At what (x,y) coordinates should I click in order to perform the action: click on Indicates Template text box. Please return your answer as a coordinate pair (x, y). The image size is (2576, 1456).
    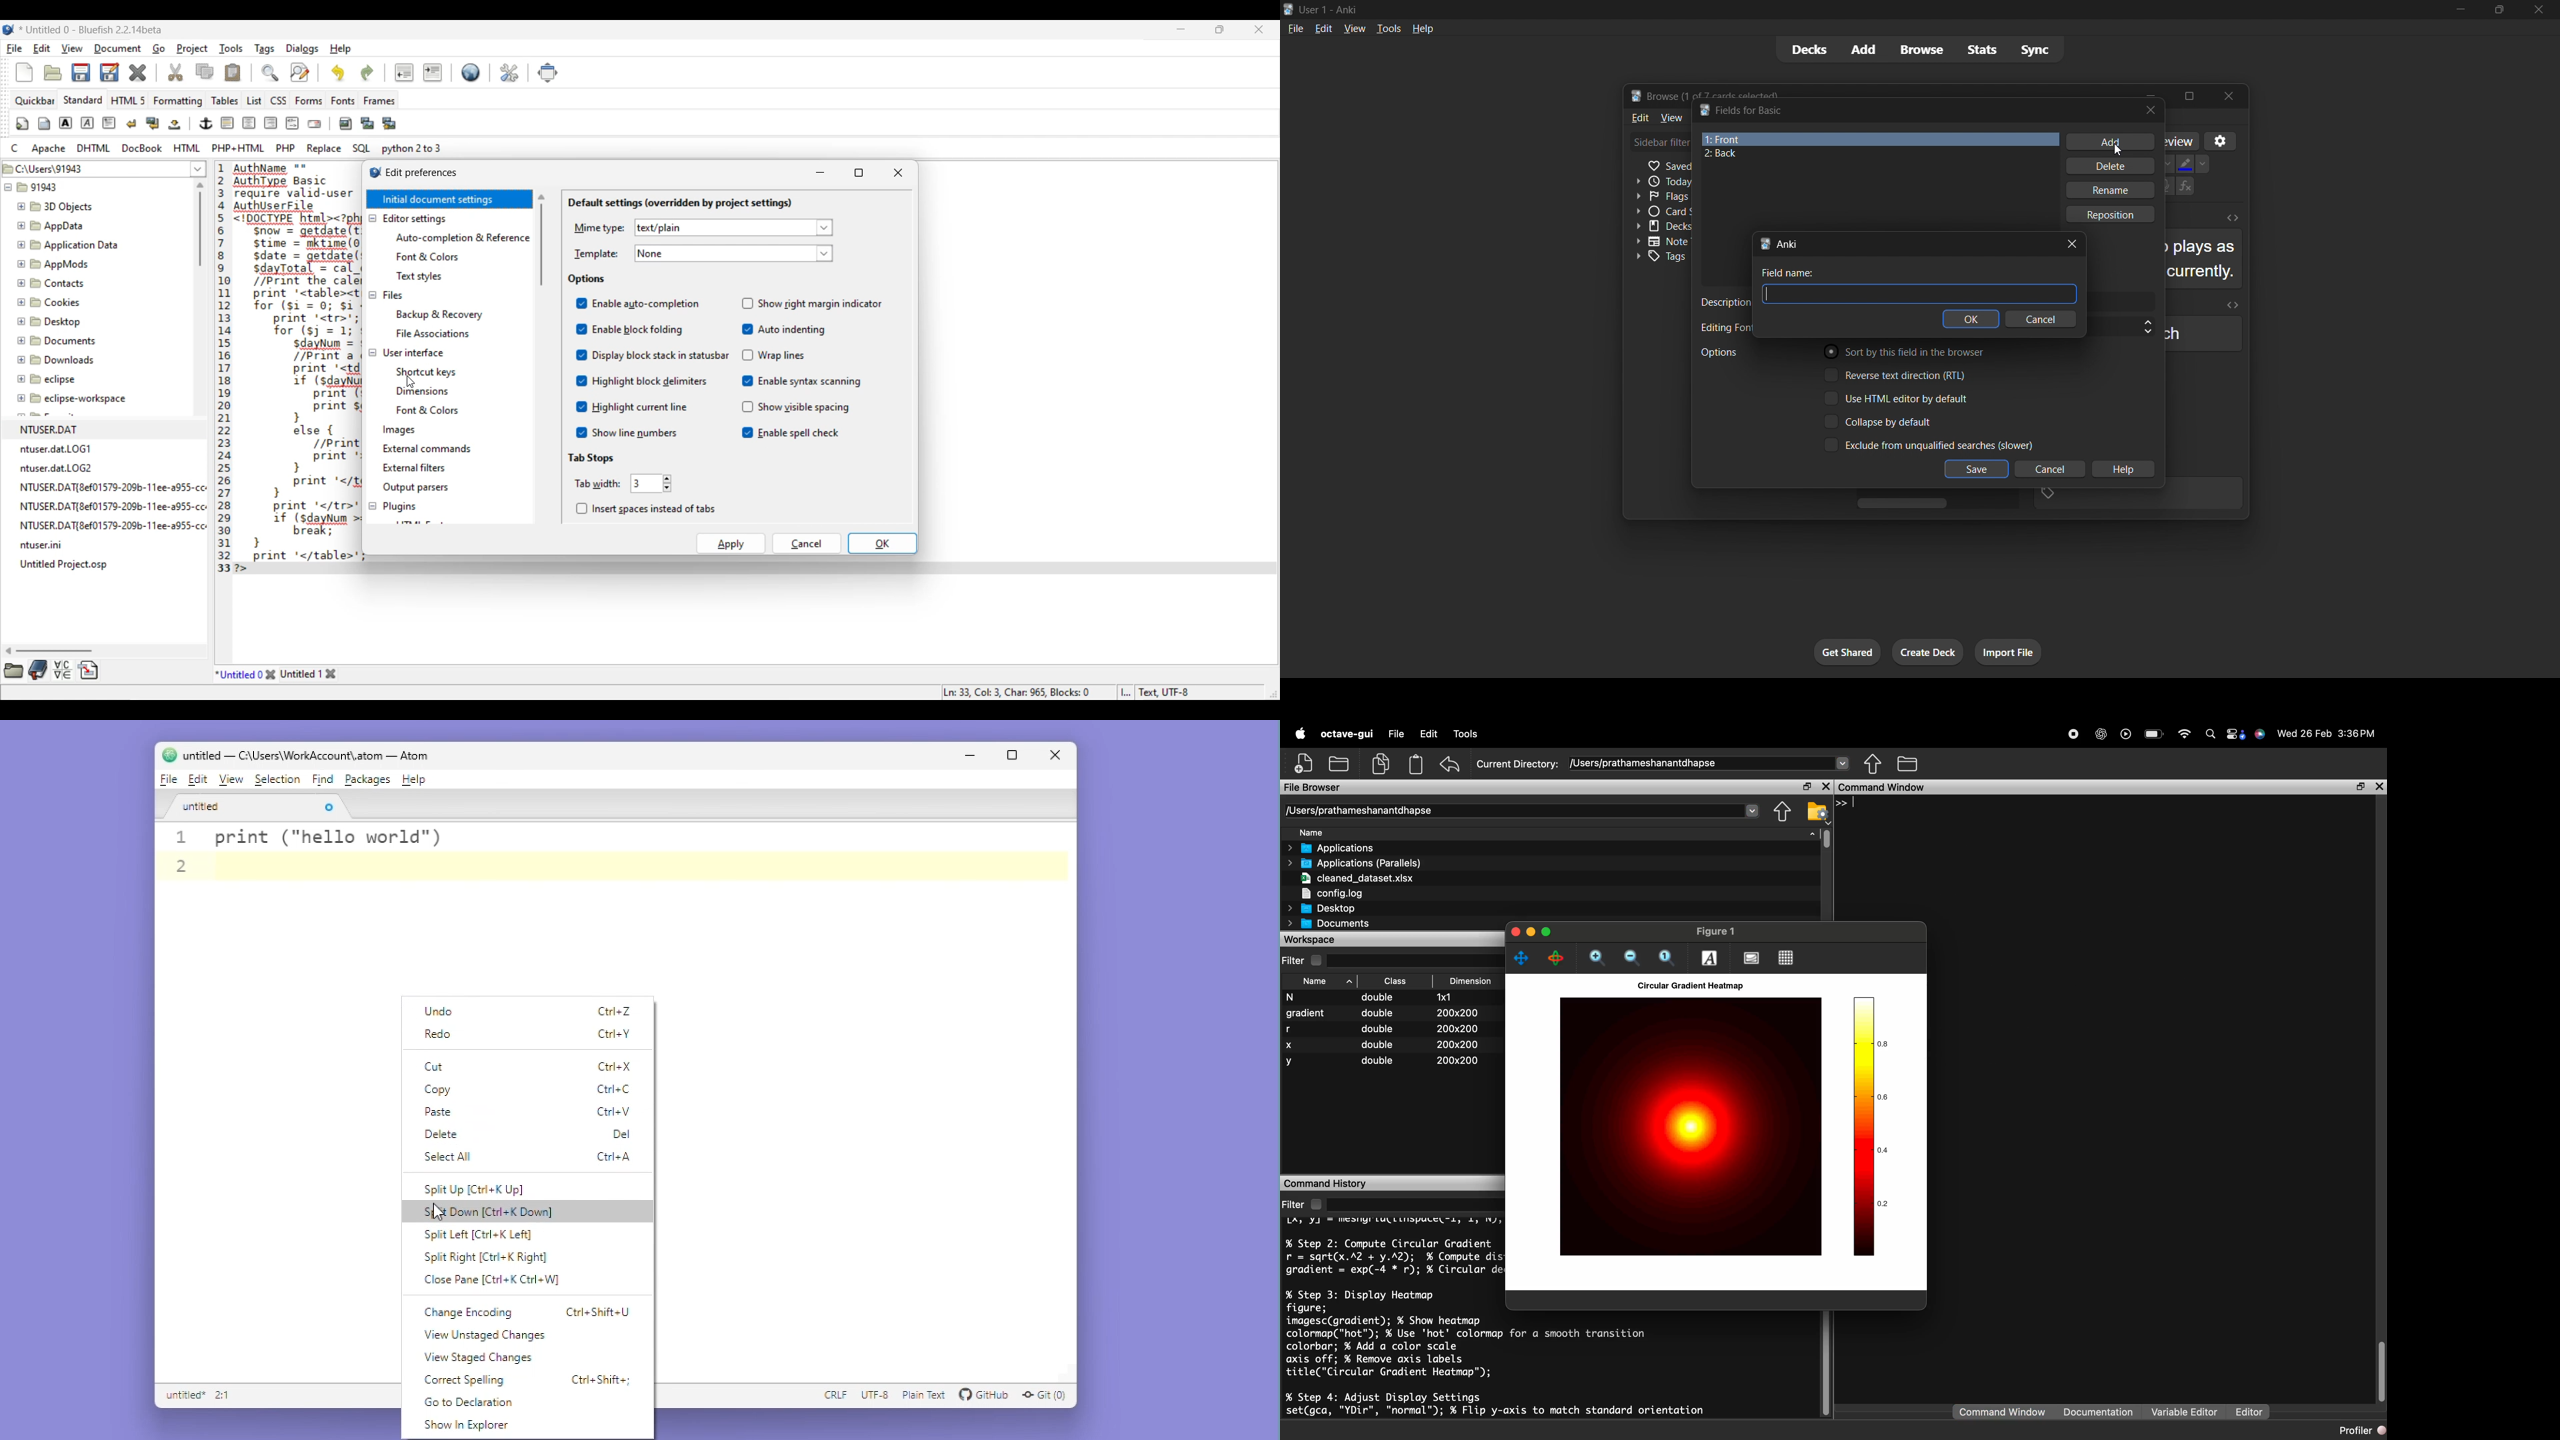
    Looking at the image, I should click on (596, 254).